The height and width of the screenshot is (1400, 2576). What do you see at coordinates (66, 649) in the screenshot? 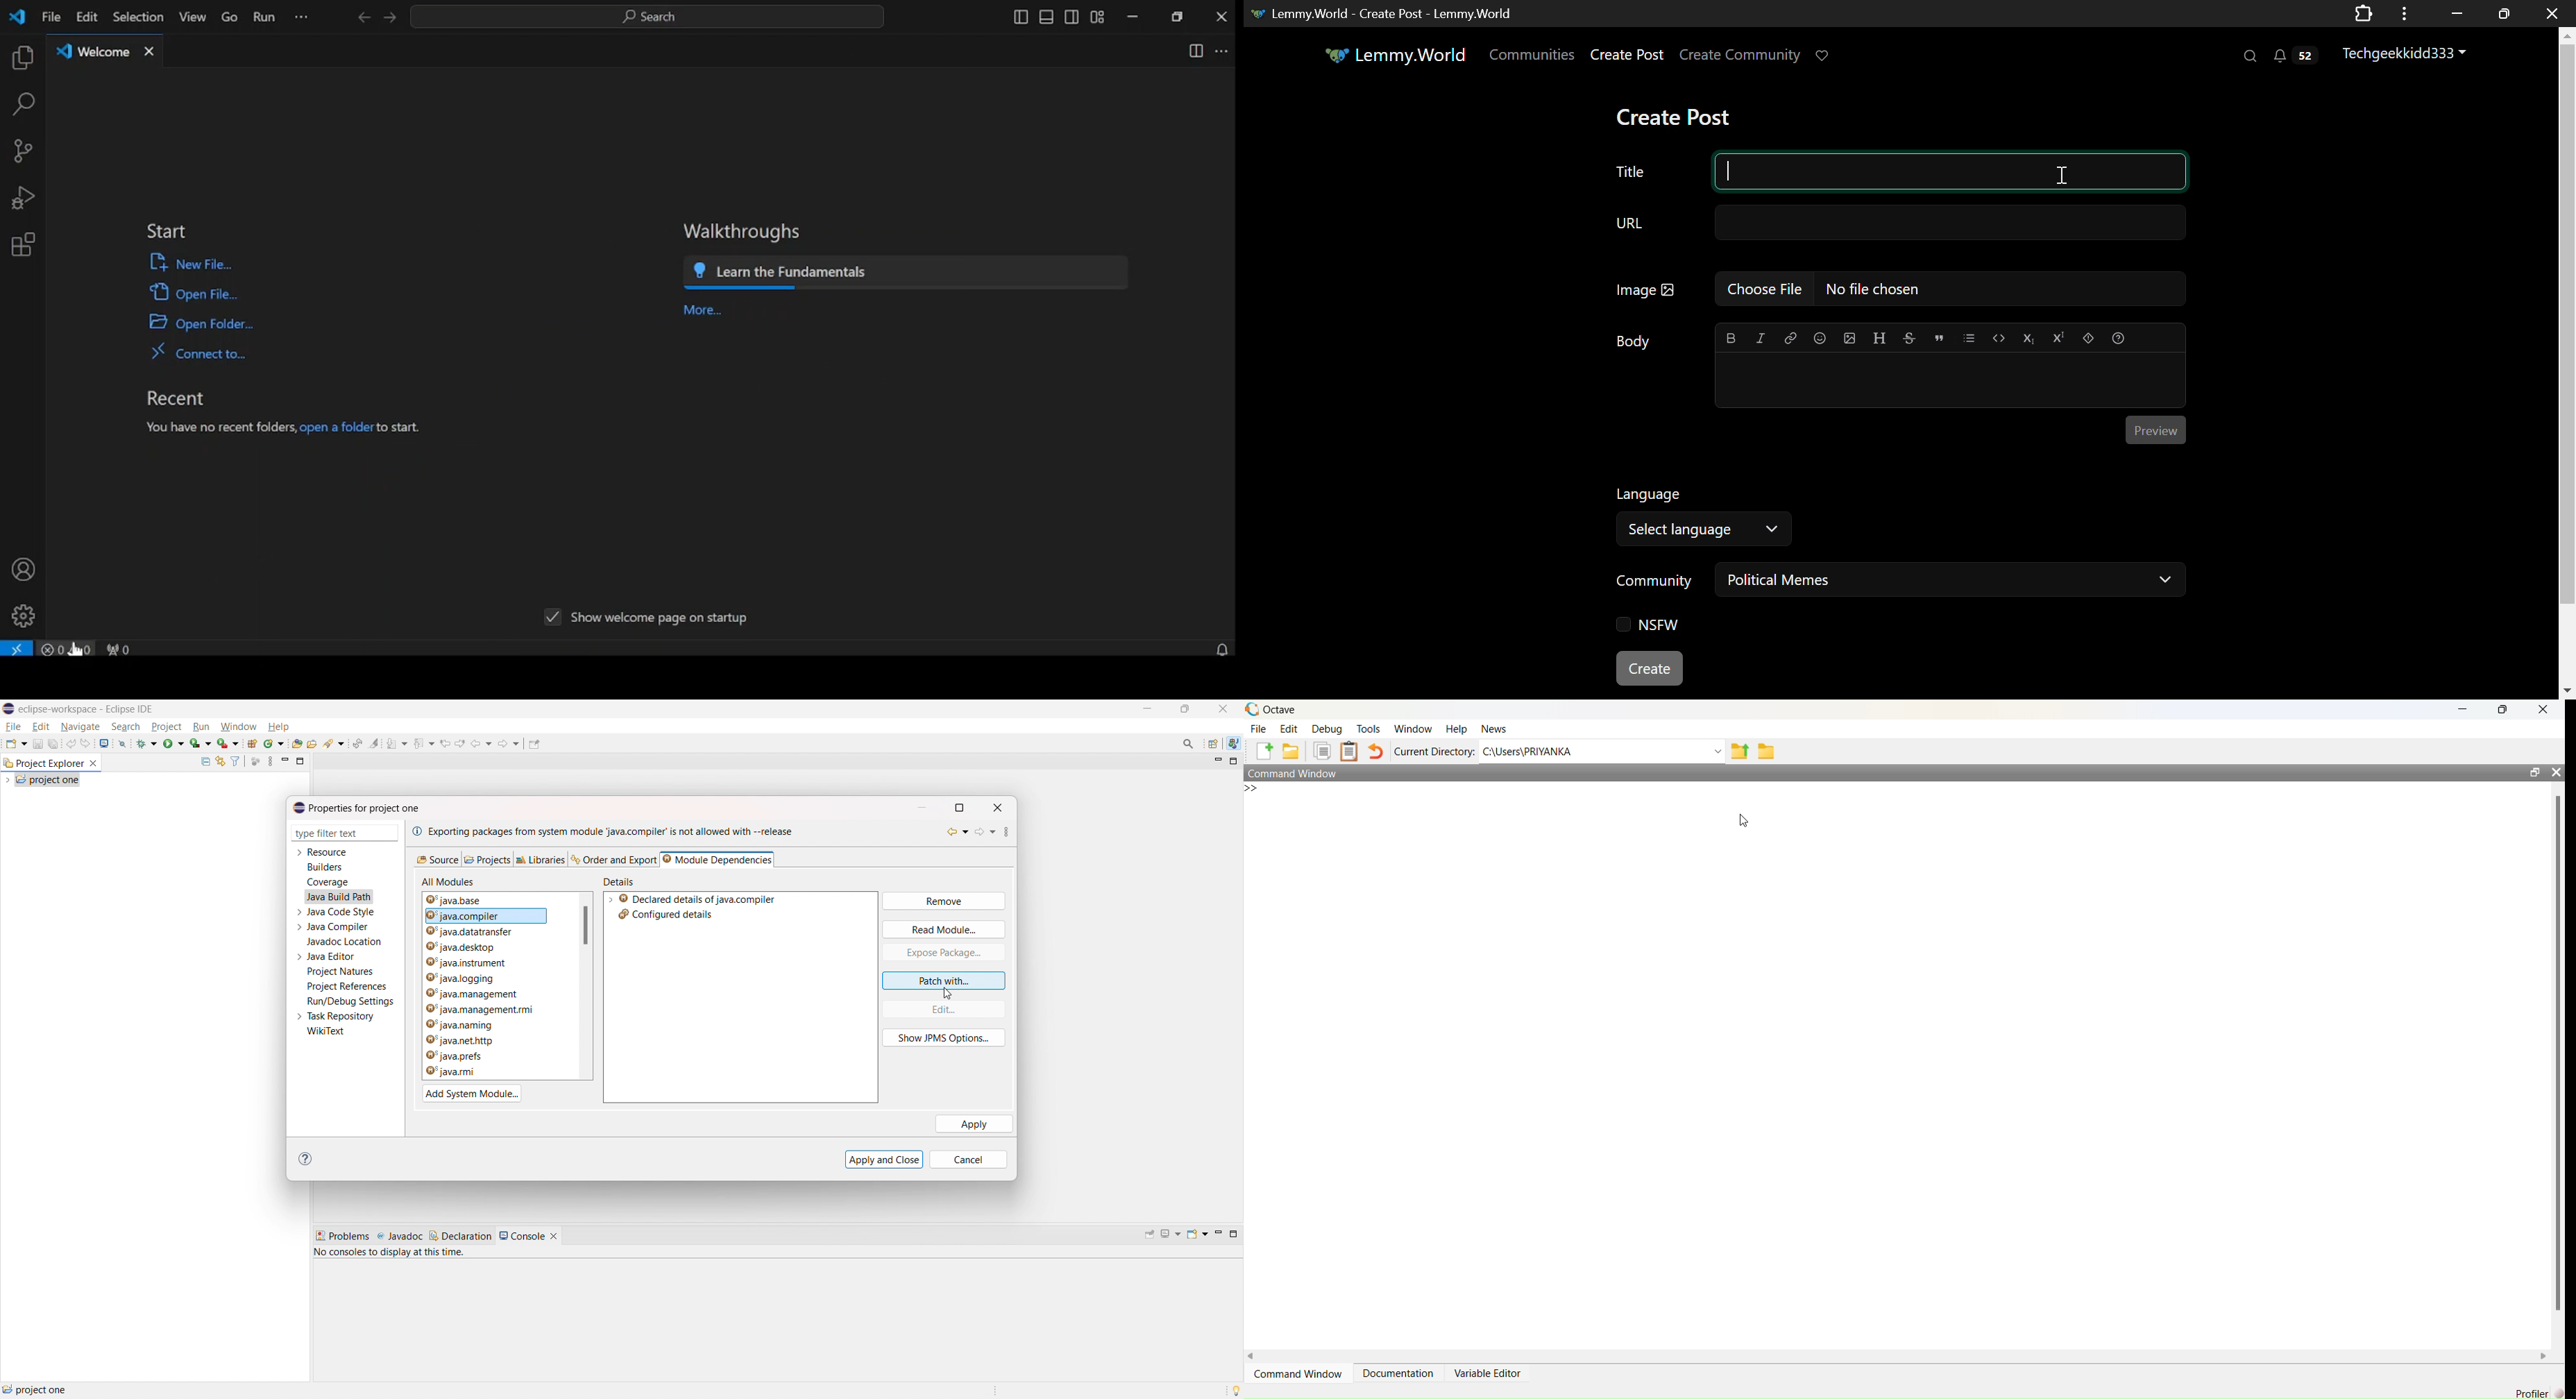
I see `problems panel` at bounding box center [66, 649].